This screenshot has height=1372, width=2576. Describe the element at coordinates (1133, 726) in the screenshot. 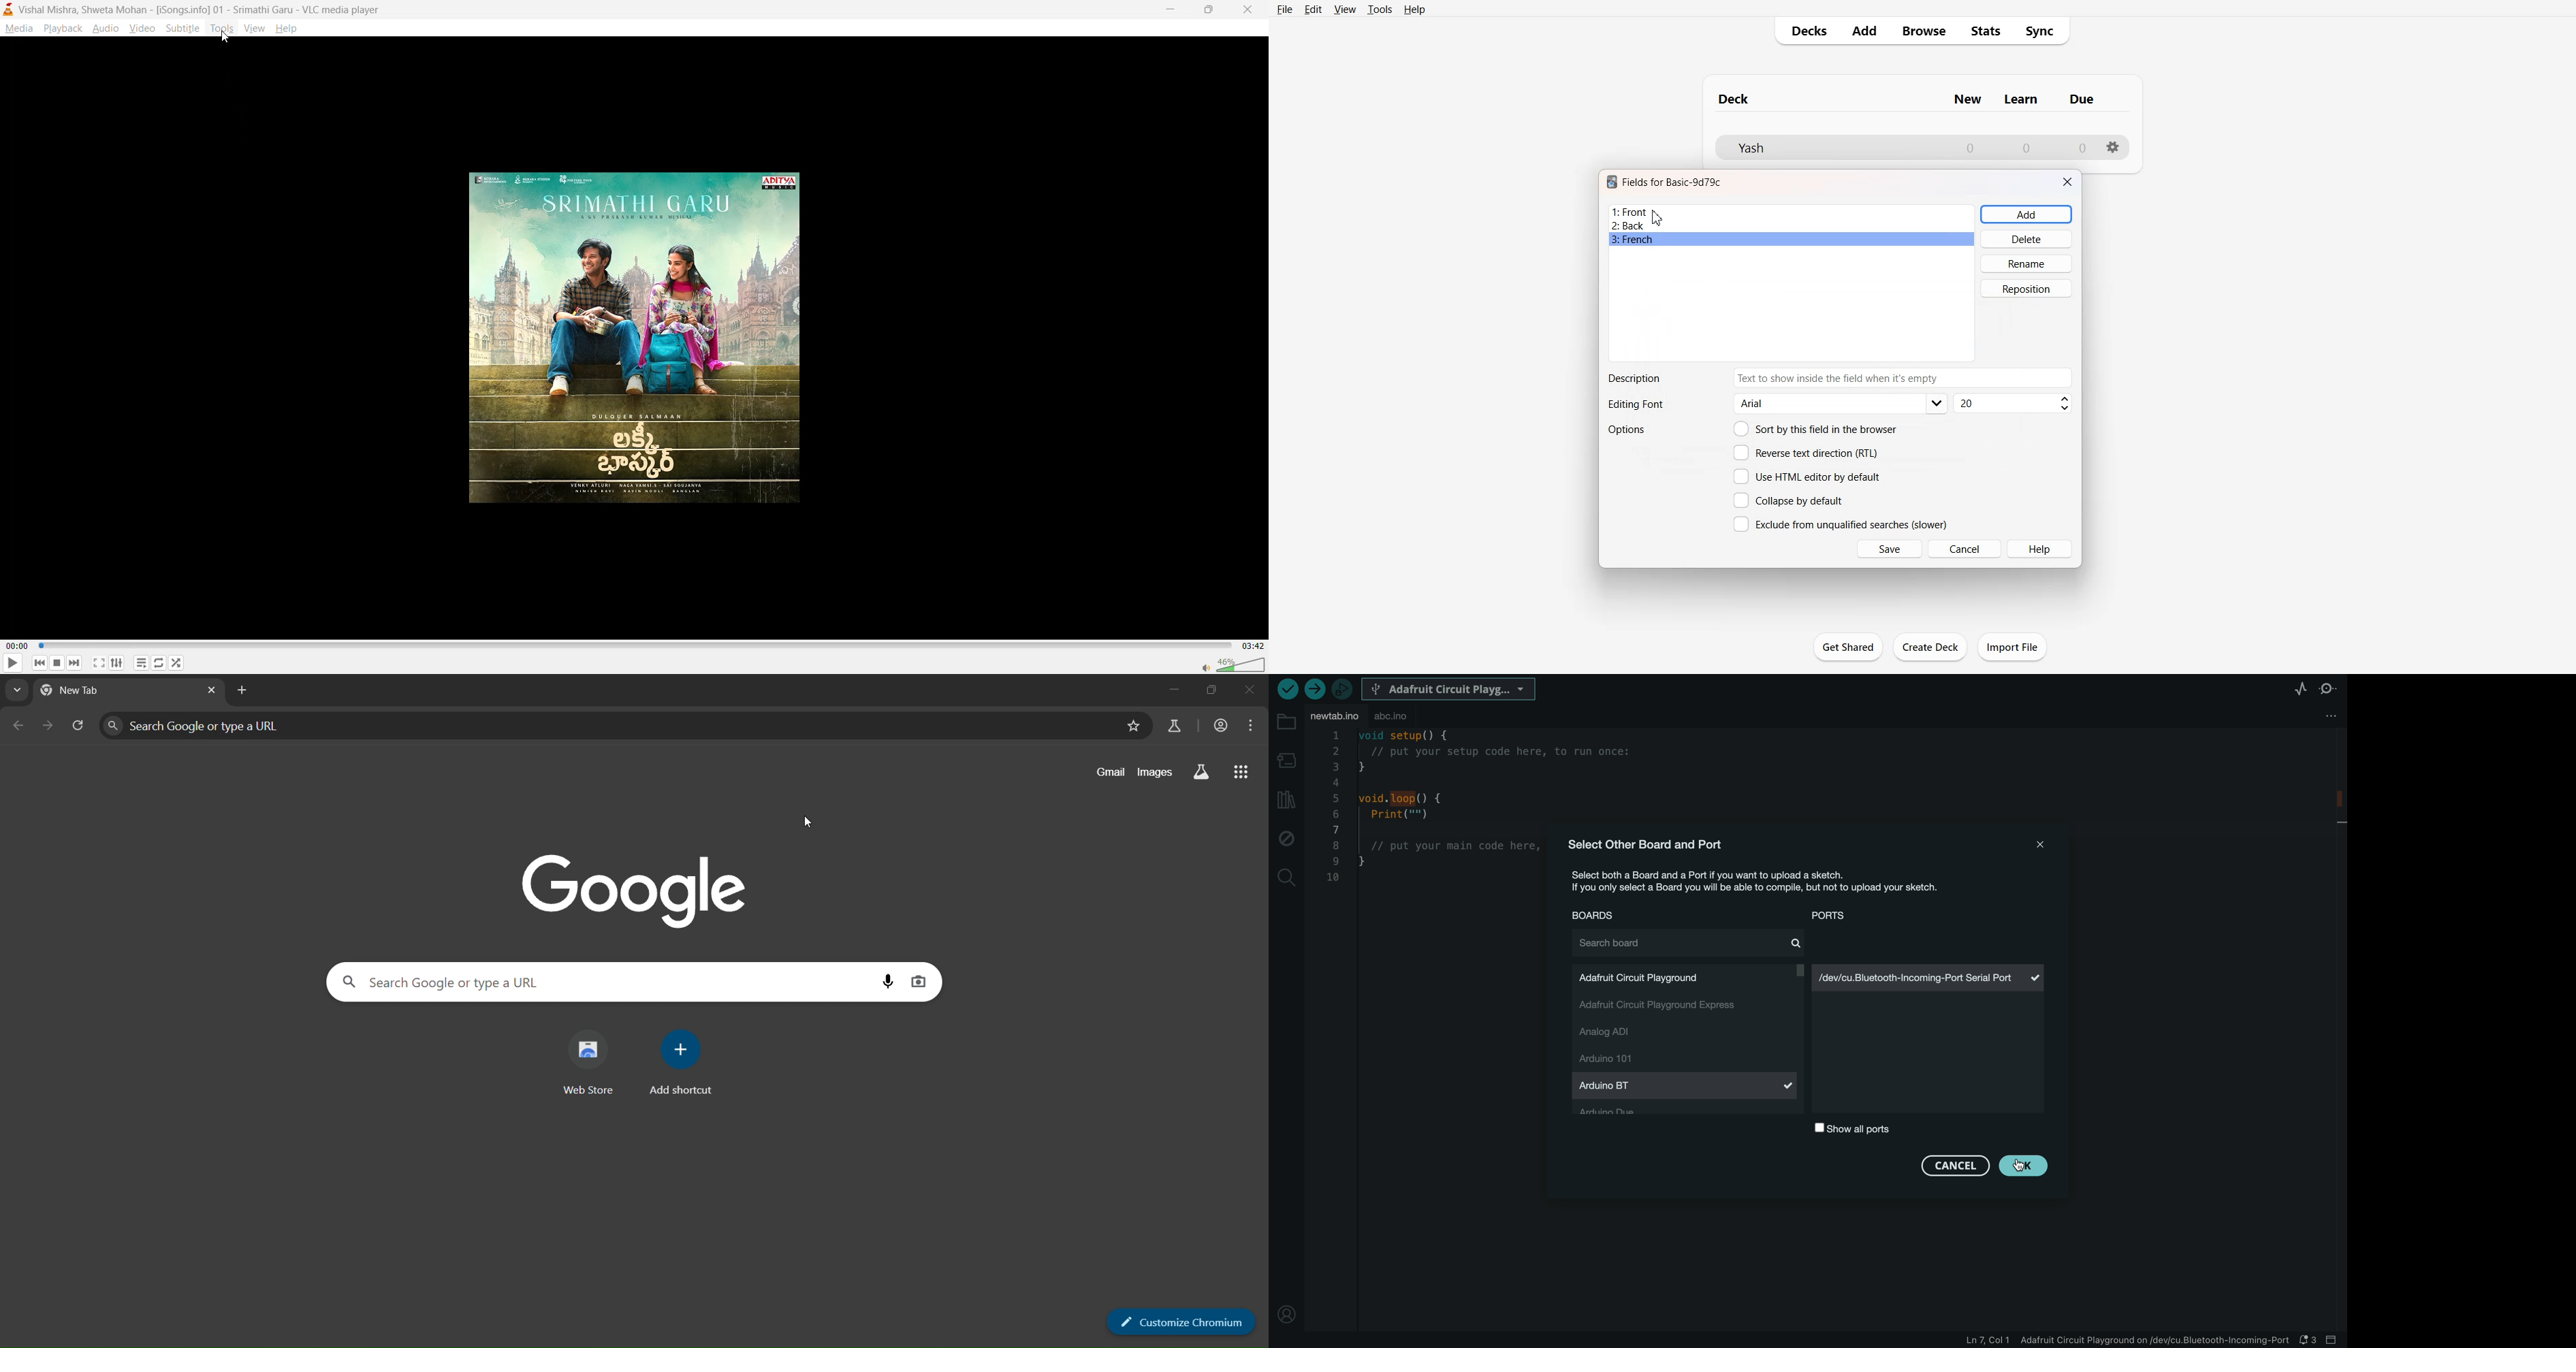

I see `bookmark page` at that location.